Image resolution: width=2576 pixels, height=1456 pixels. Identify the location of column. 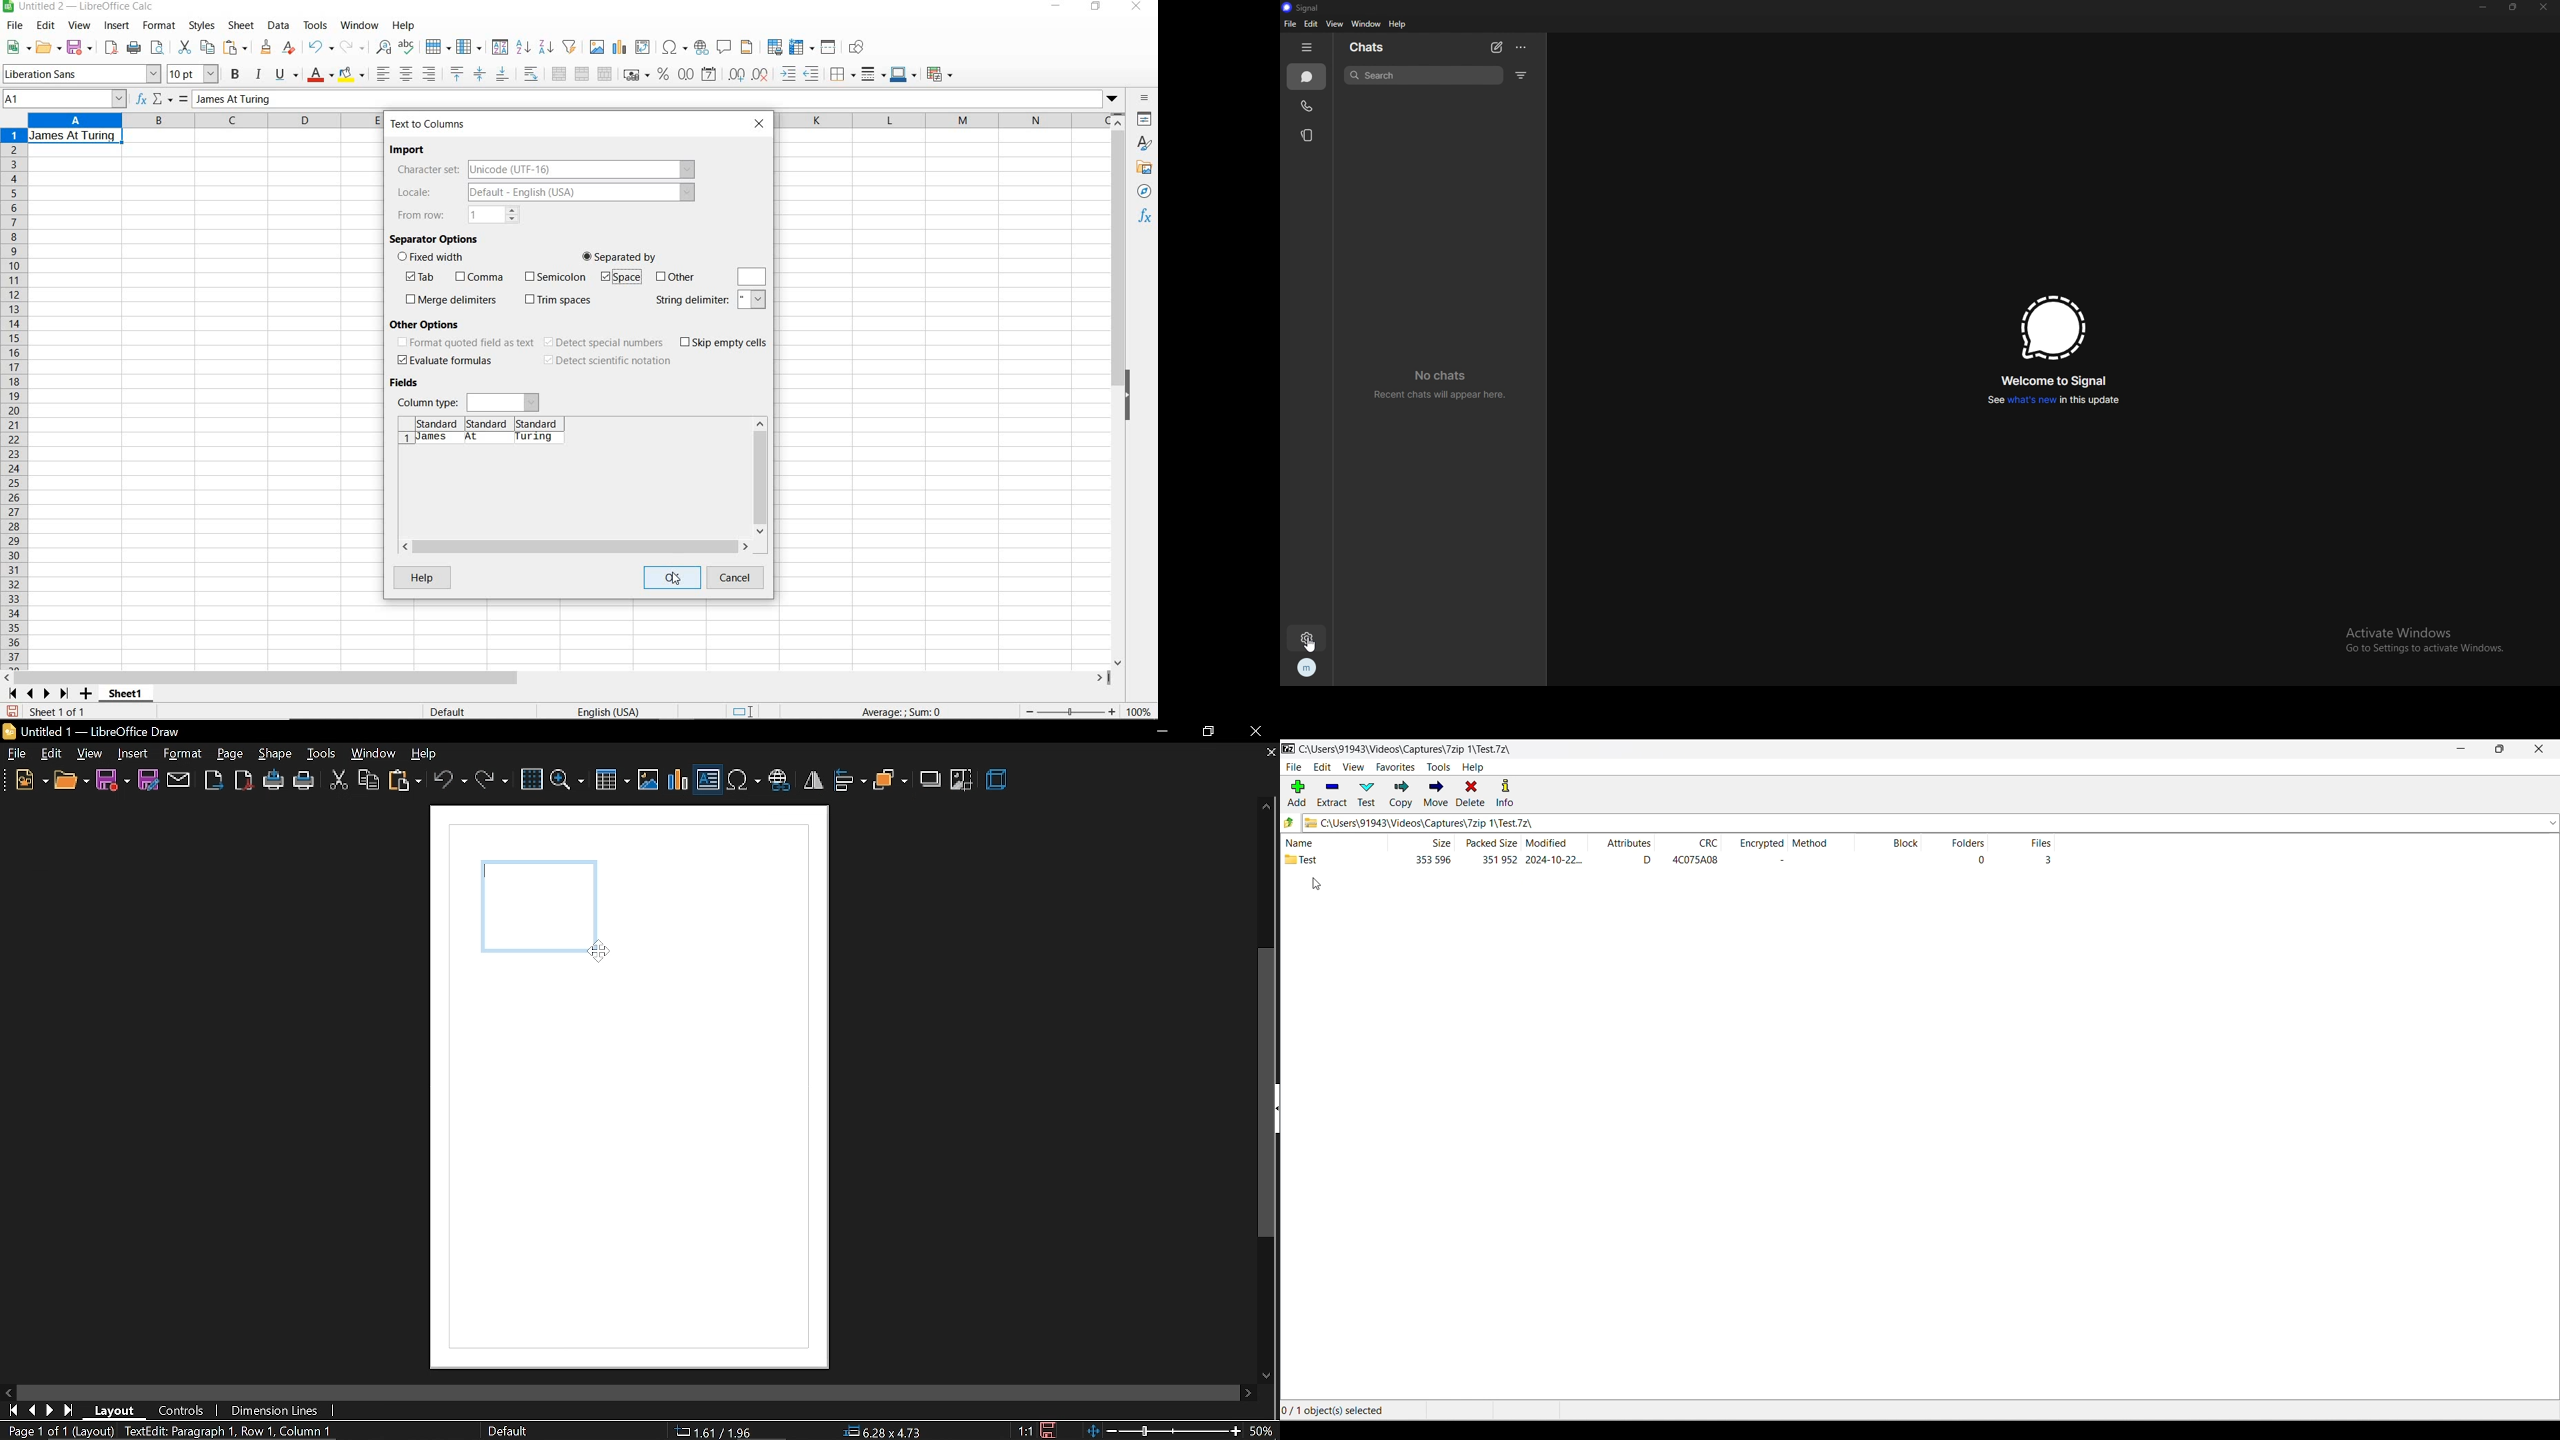
(470, 46).